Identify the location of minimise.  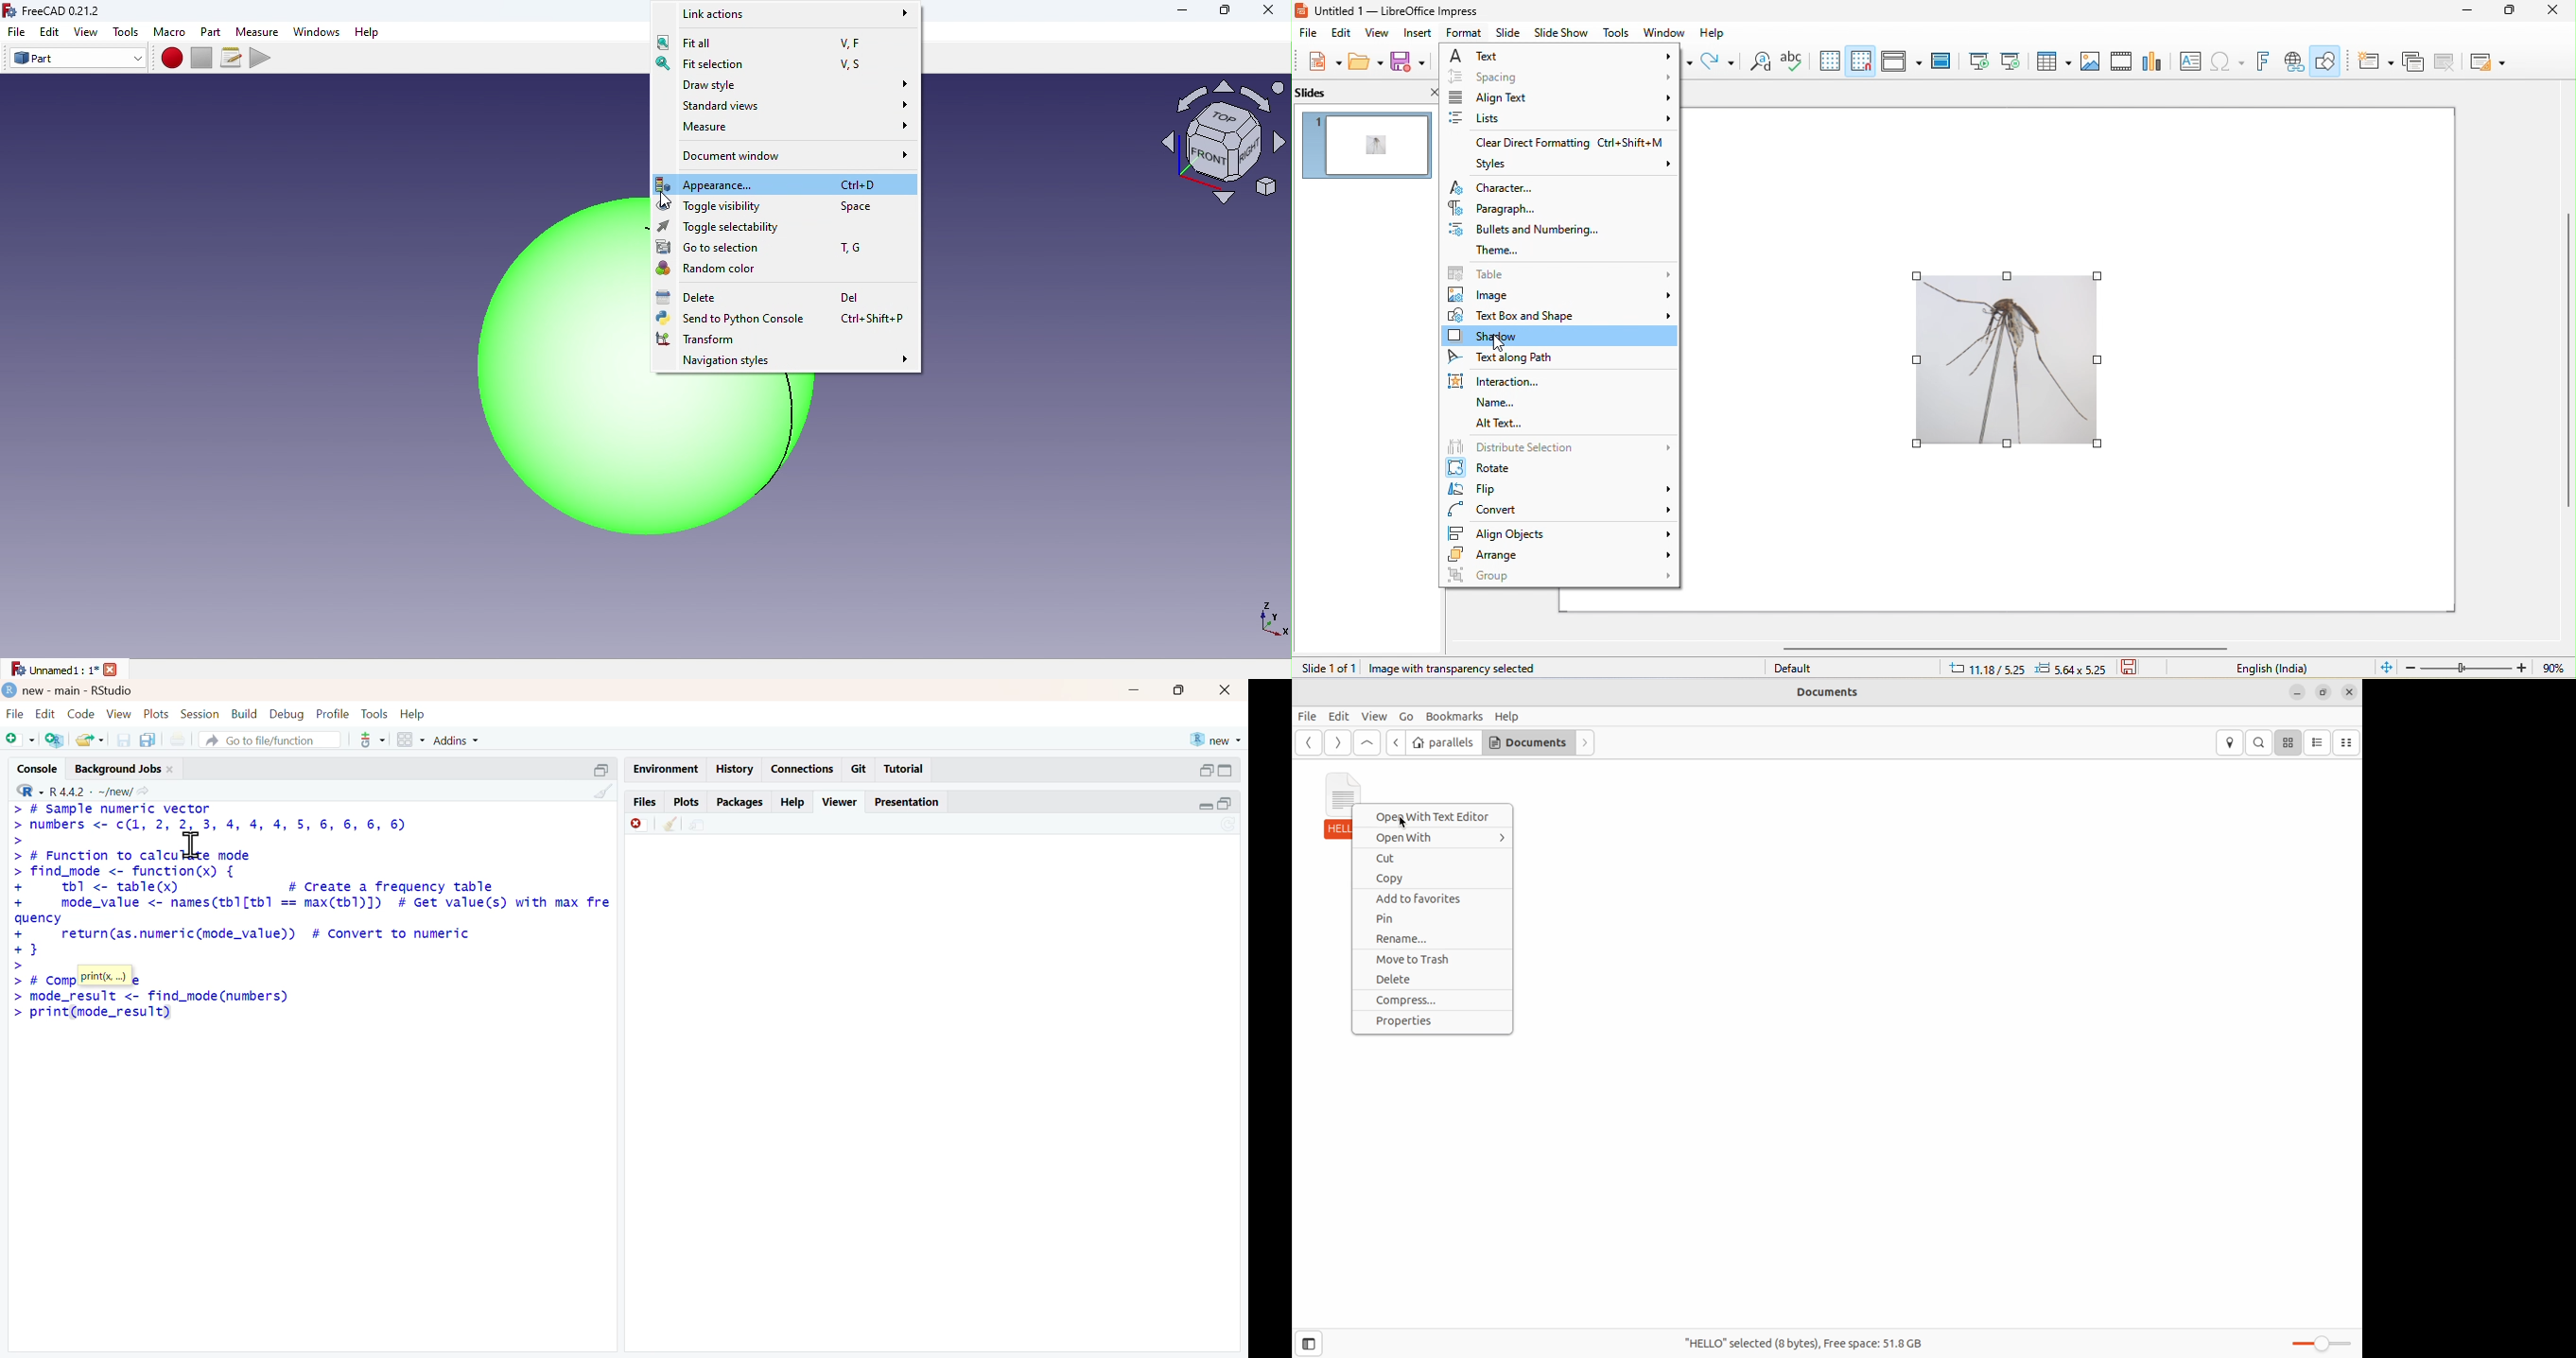
(1134, 691).